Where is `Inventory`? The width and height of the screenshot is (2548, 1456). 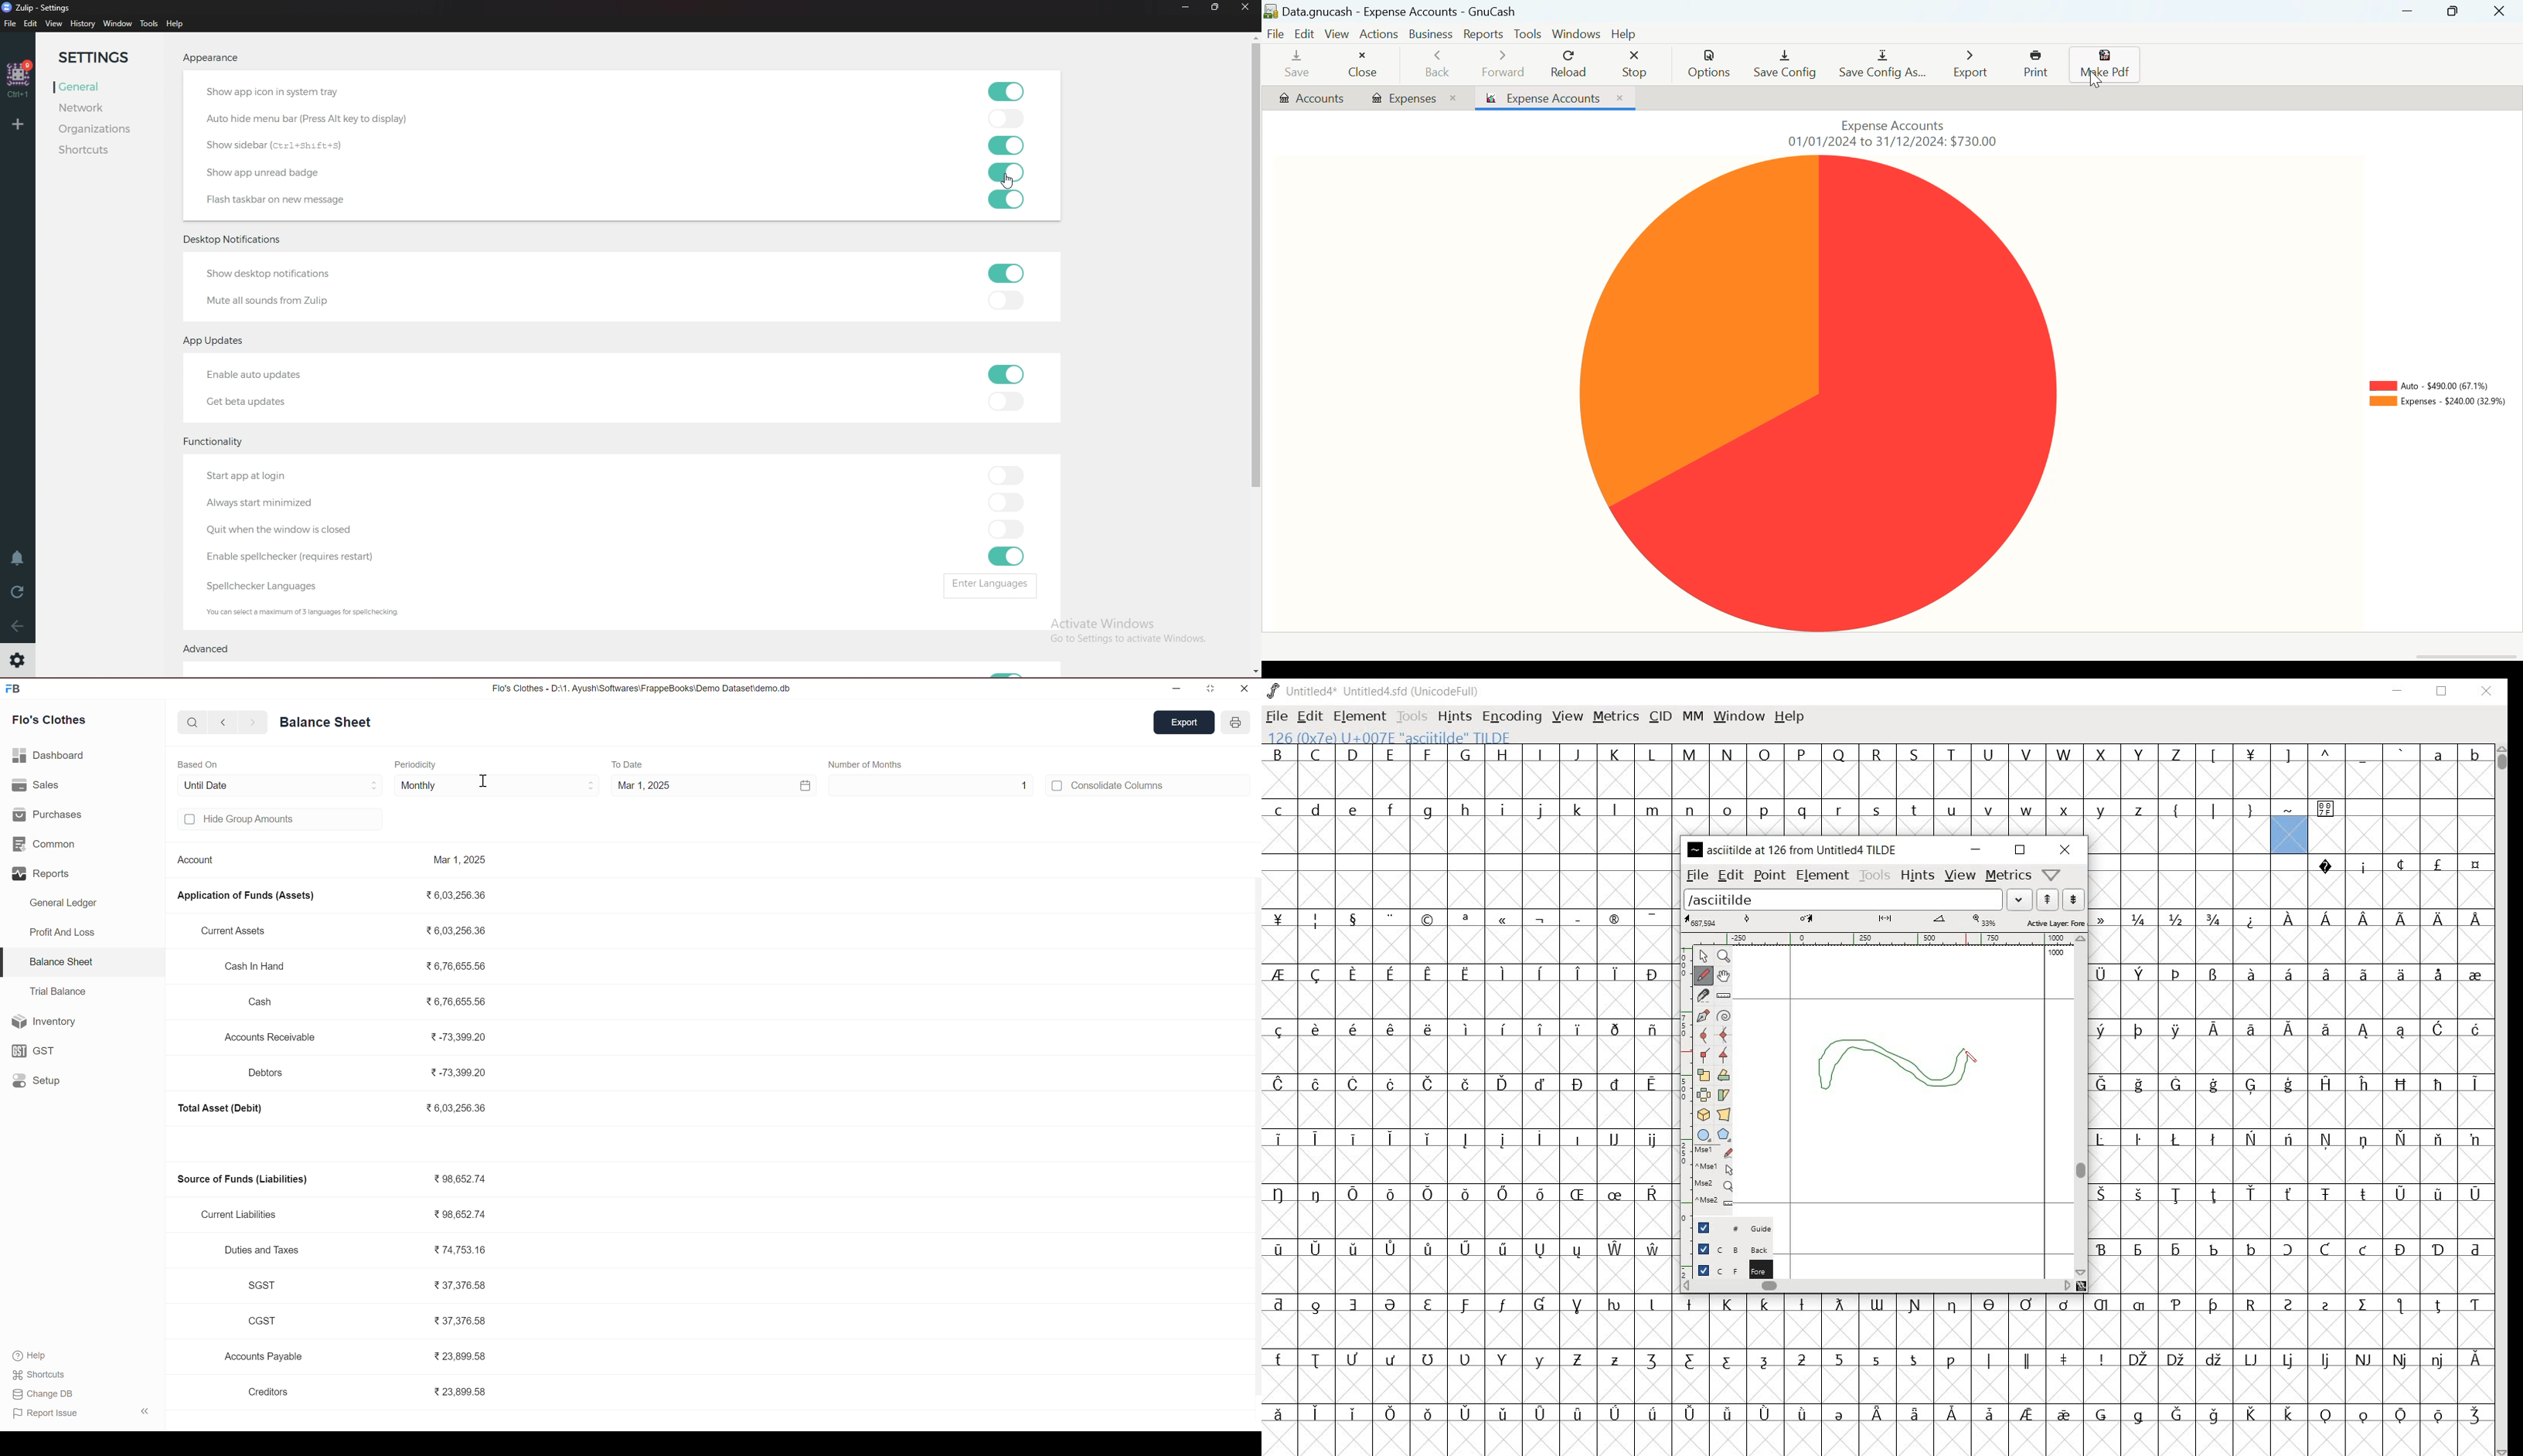 Inventory is located at coordinates (46, 1021).